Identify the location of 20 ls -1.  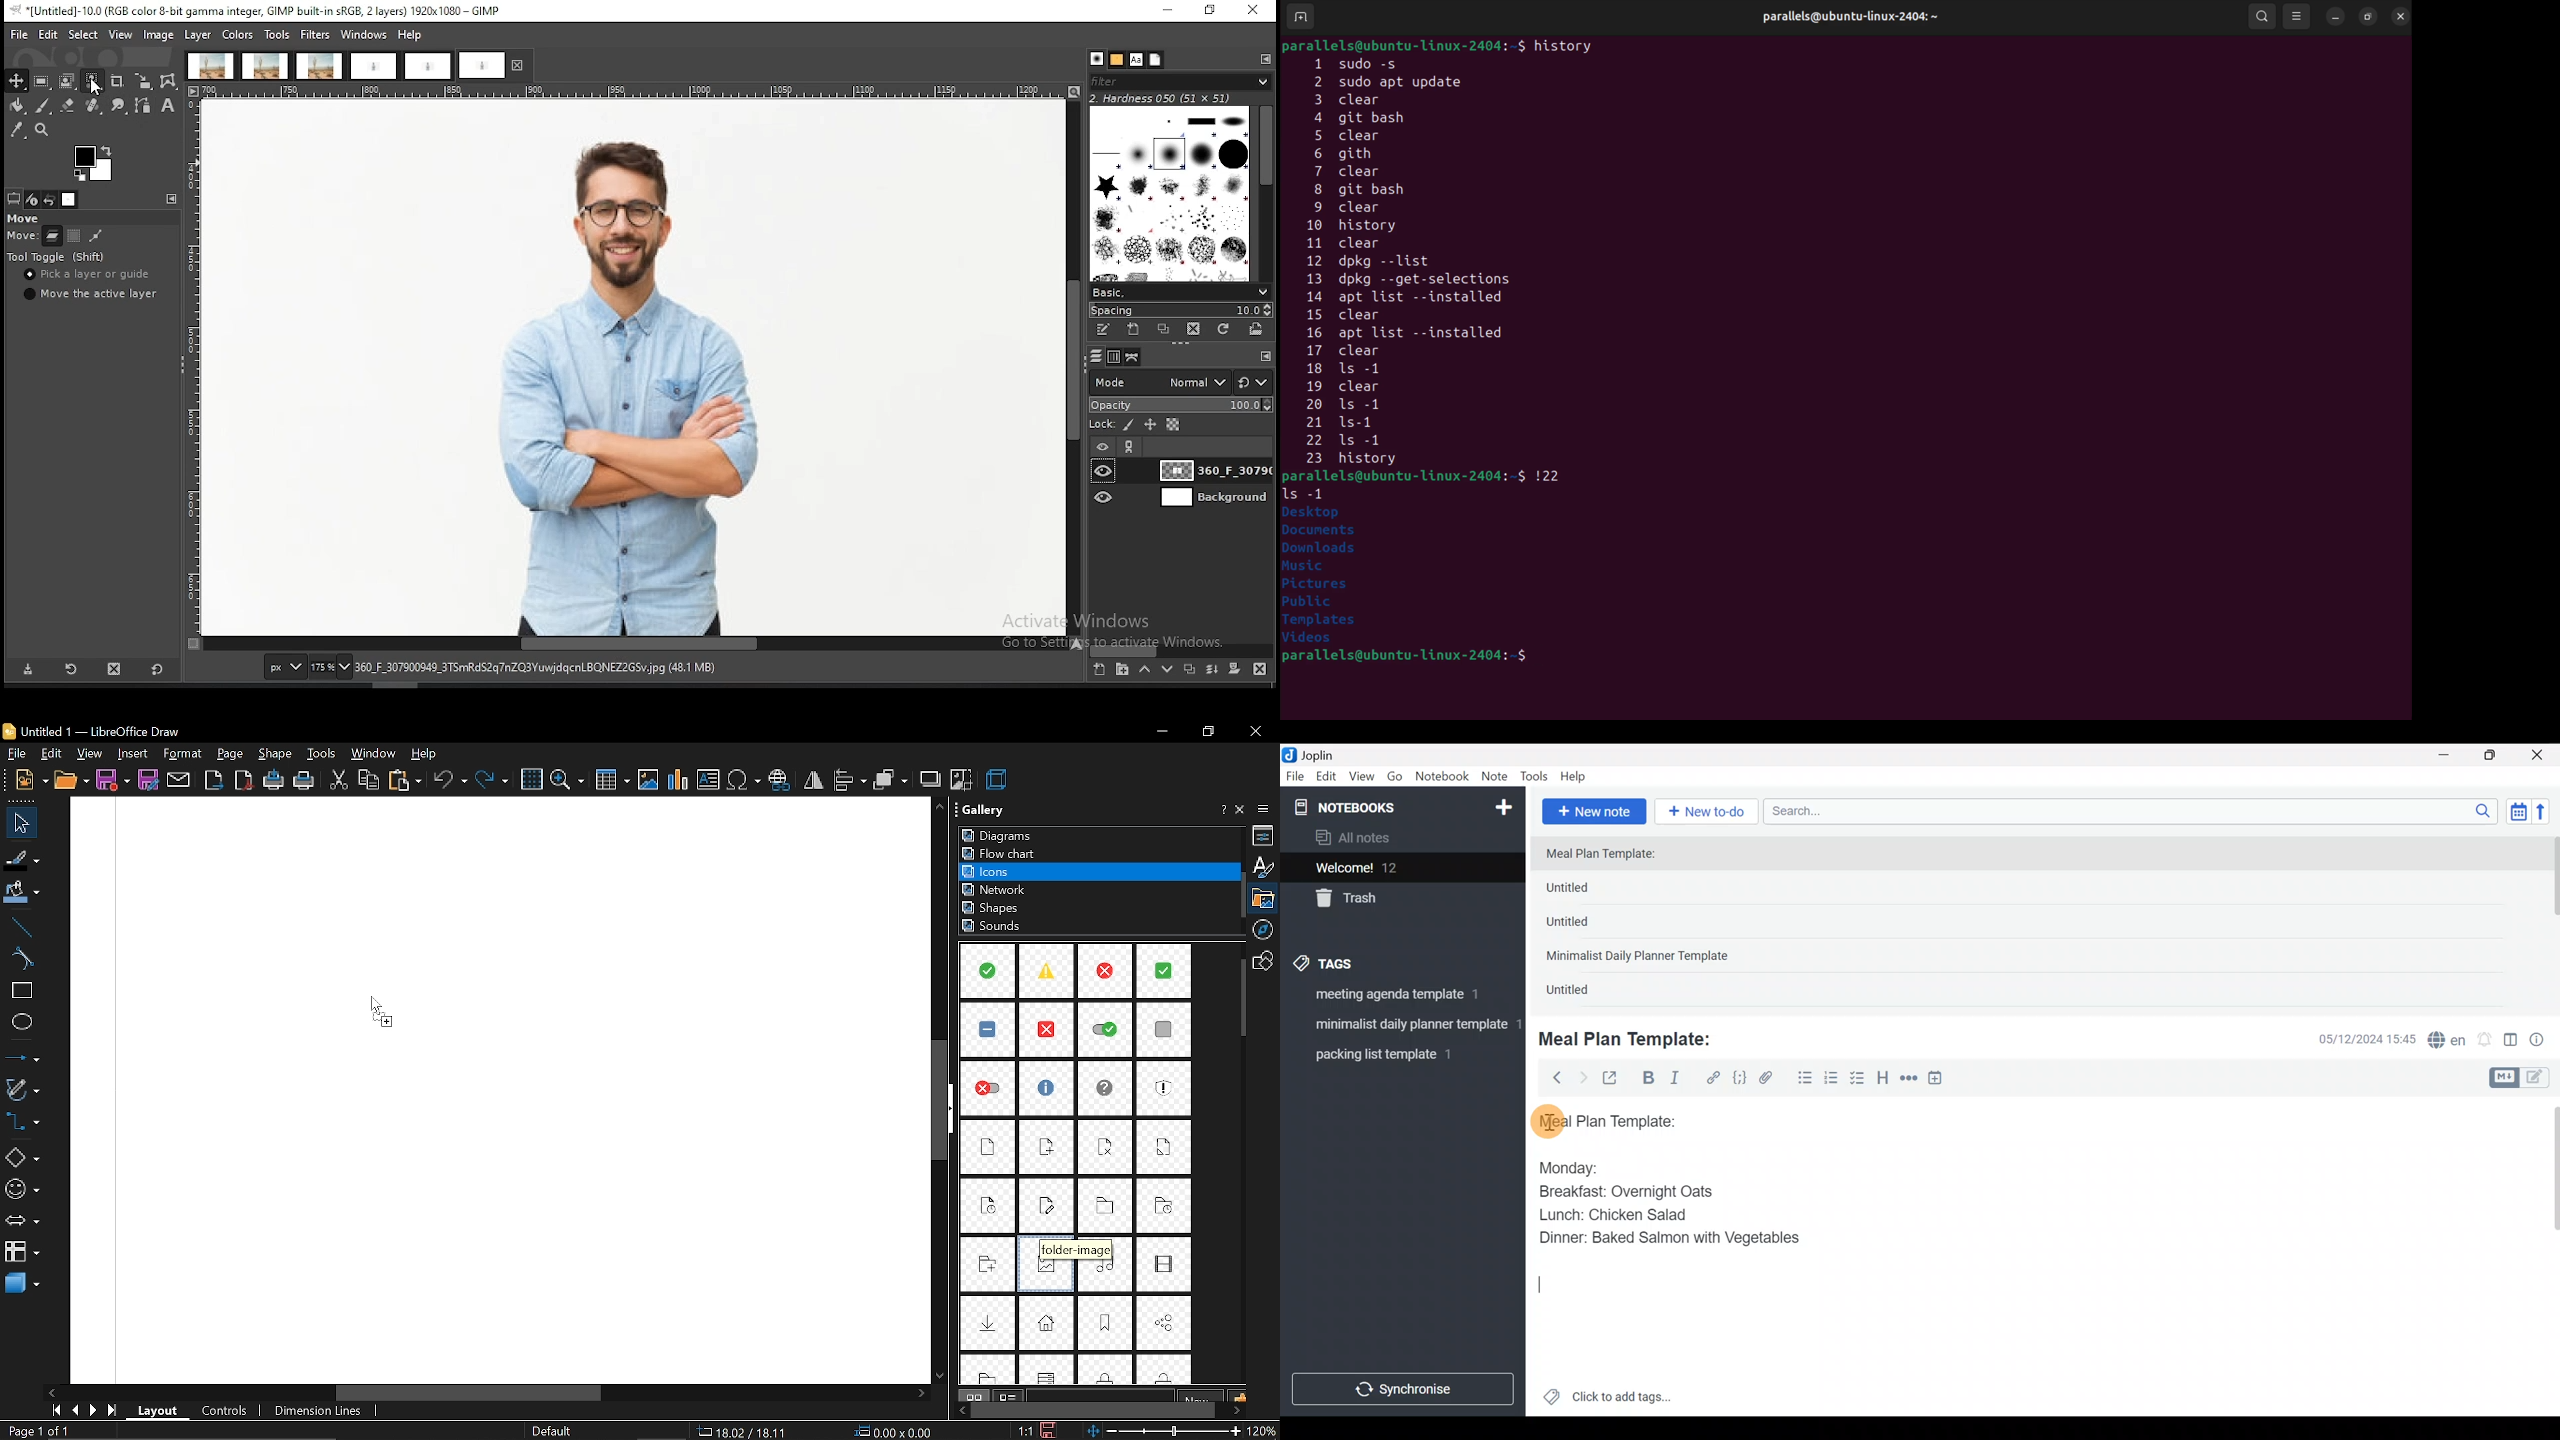
(1347, 406).